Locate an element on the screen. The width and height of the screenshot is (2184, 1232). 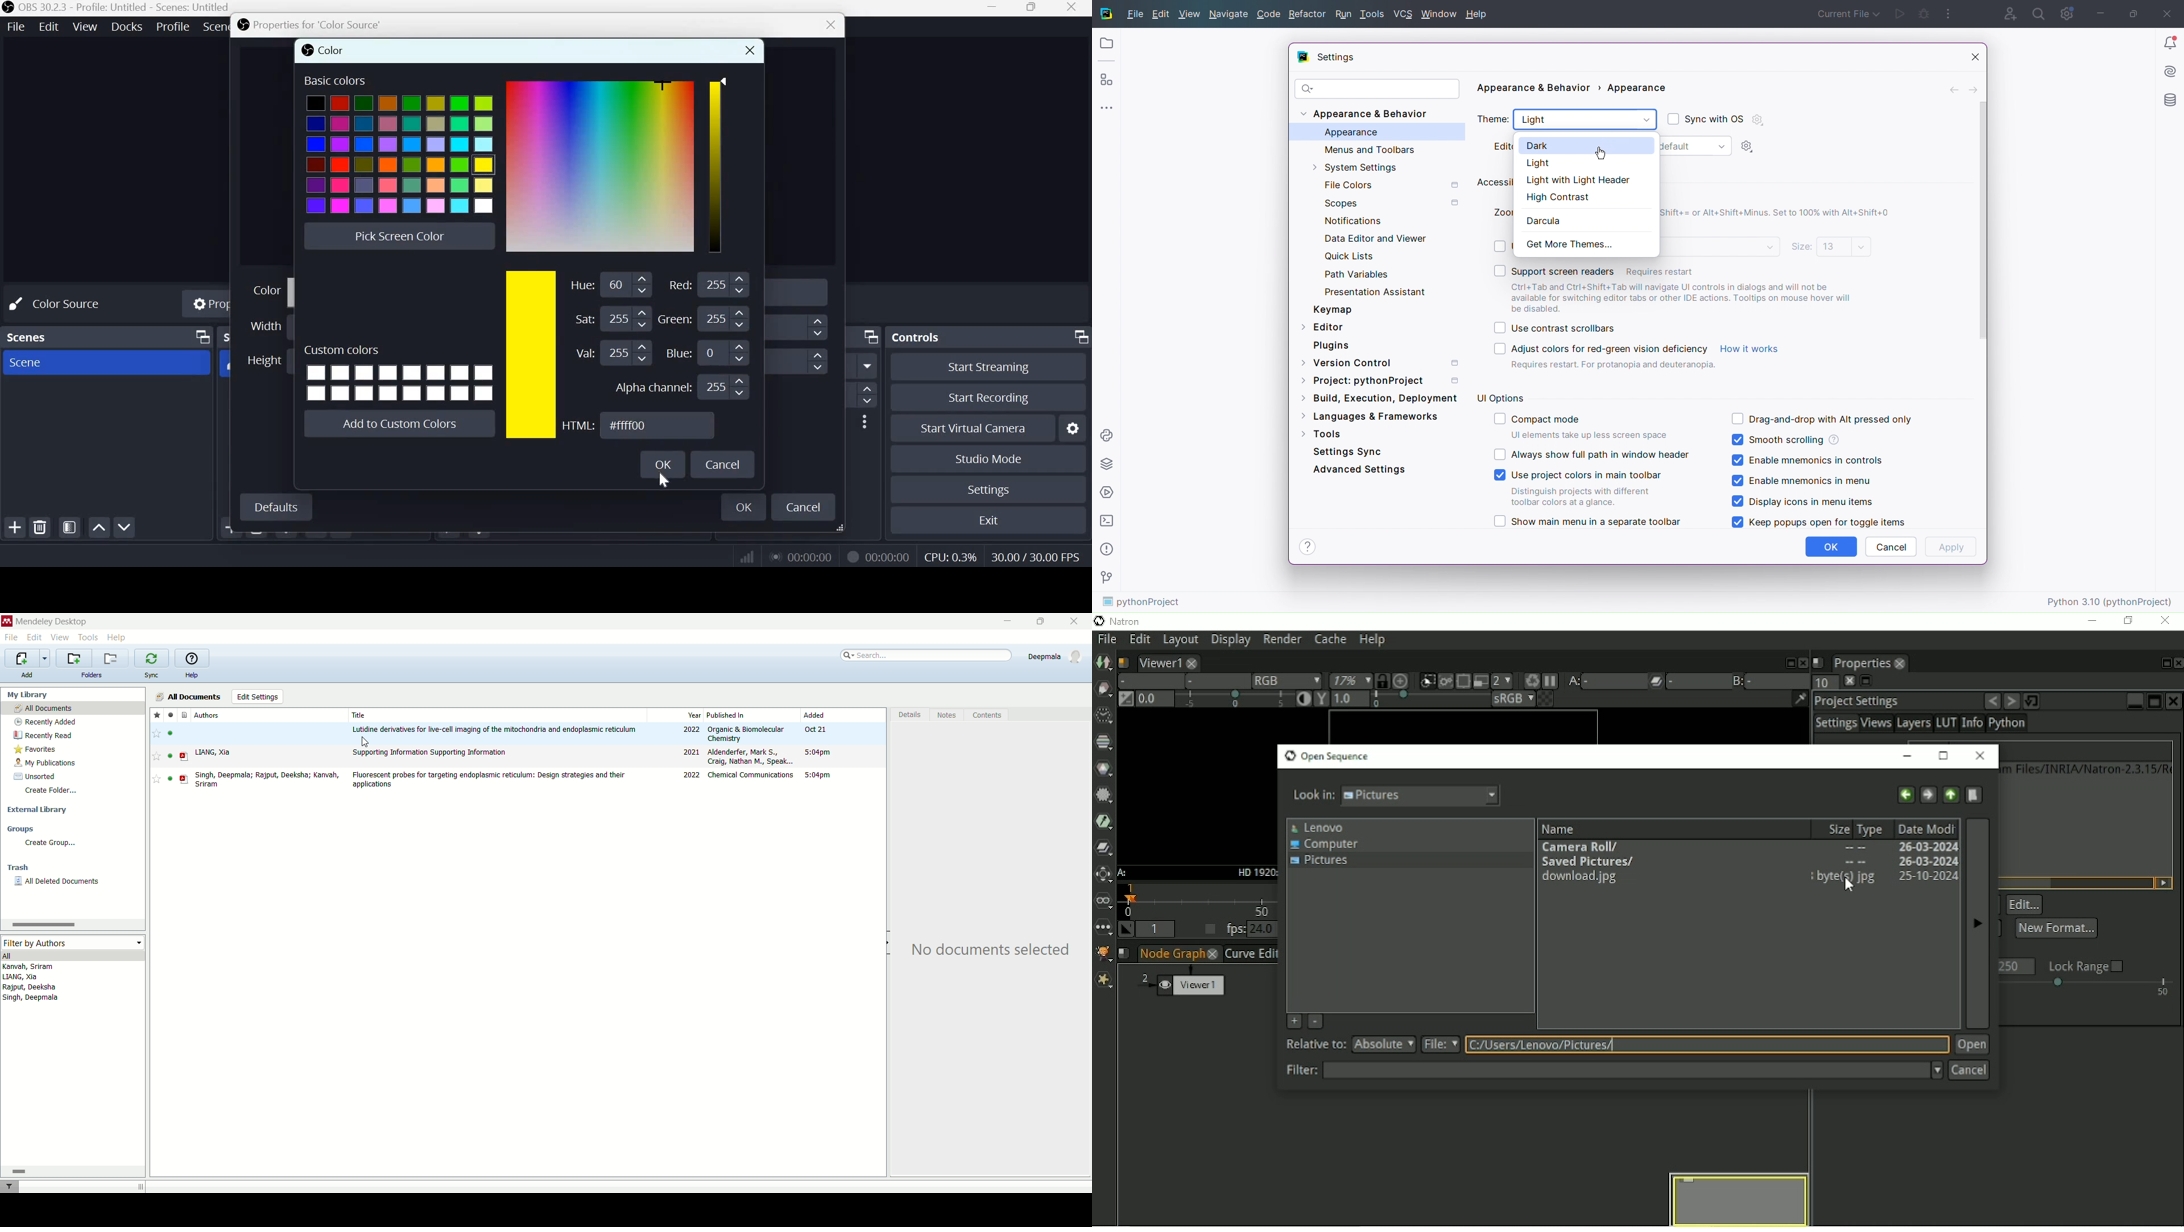
Minimize is located at coordinates (992, 9).